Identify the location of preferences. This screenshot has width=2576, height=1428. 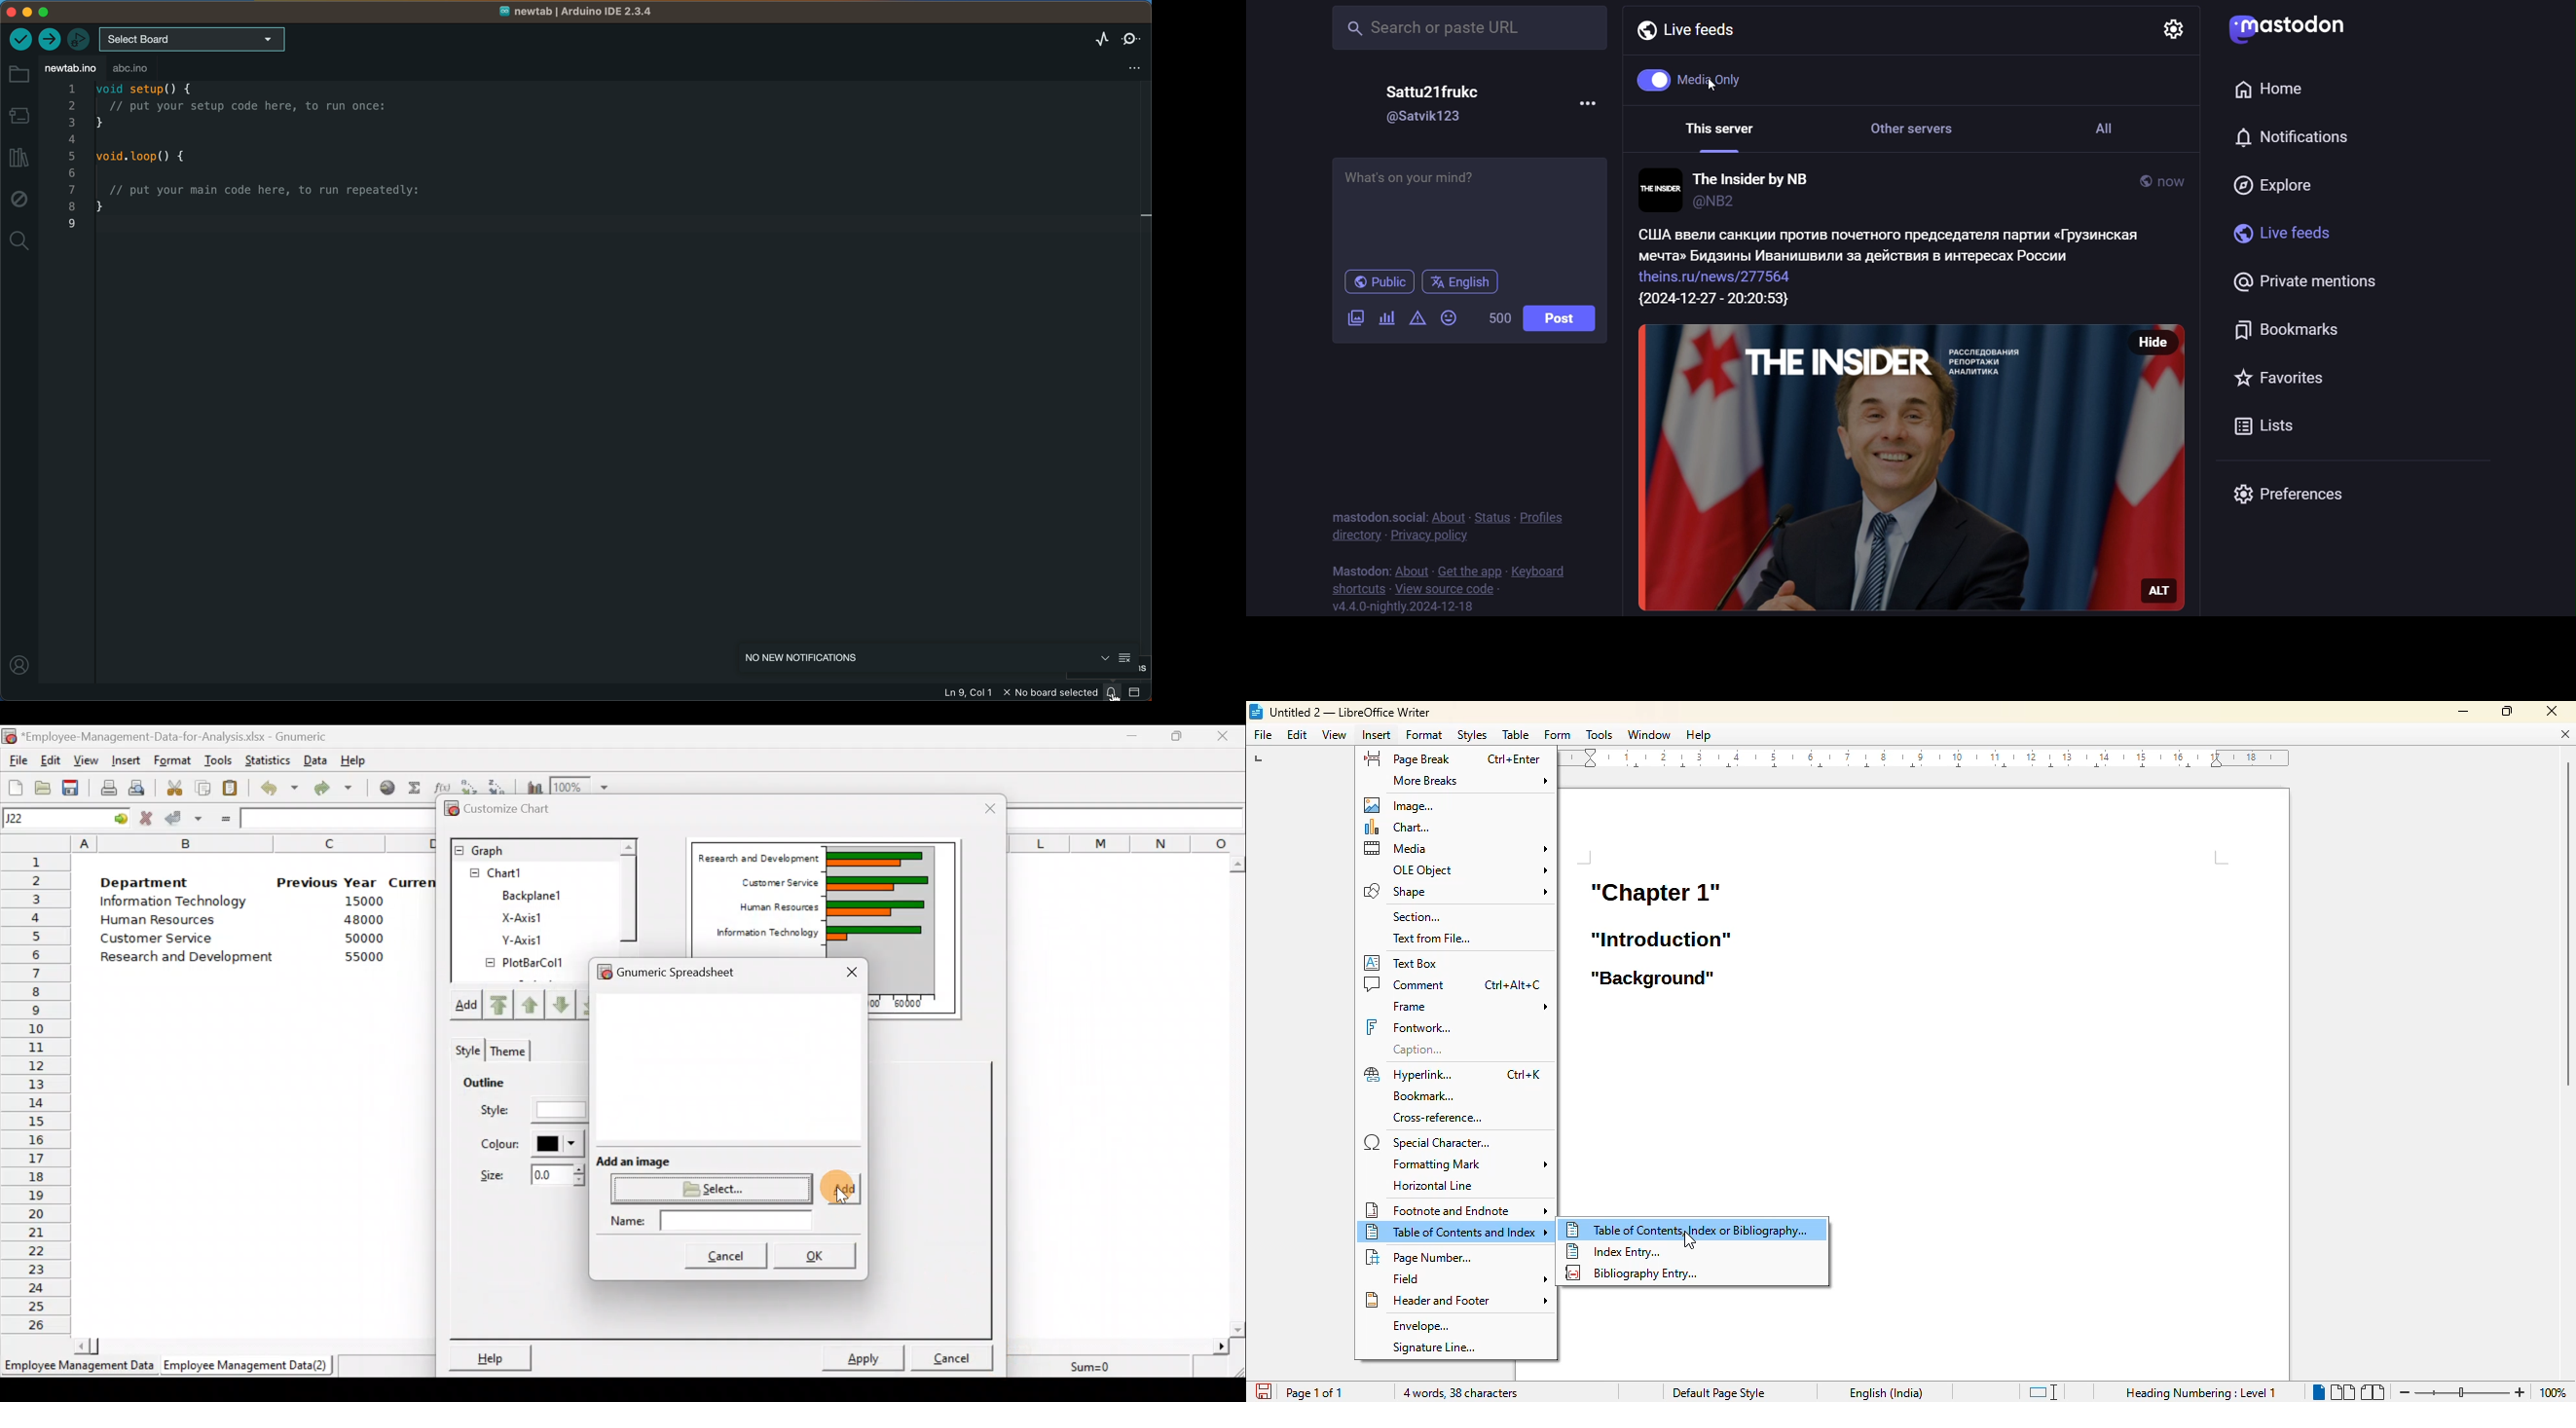
(2294, 495).